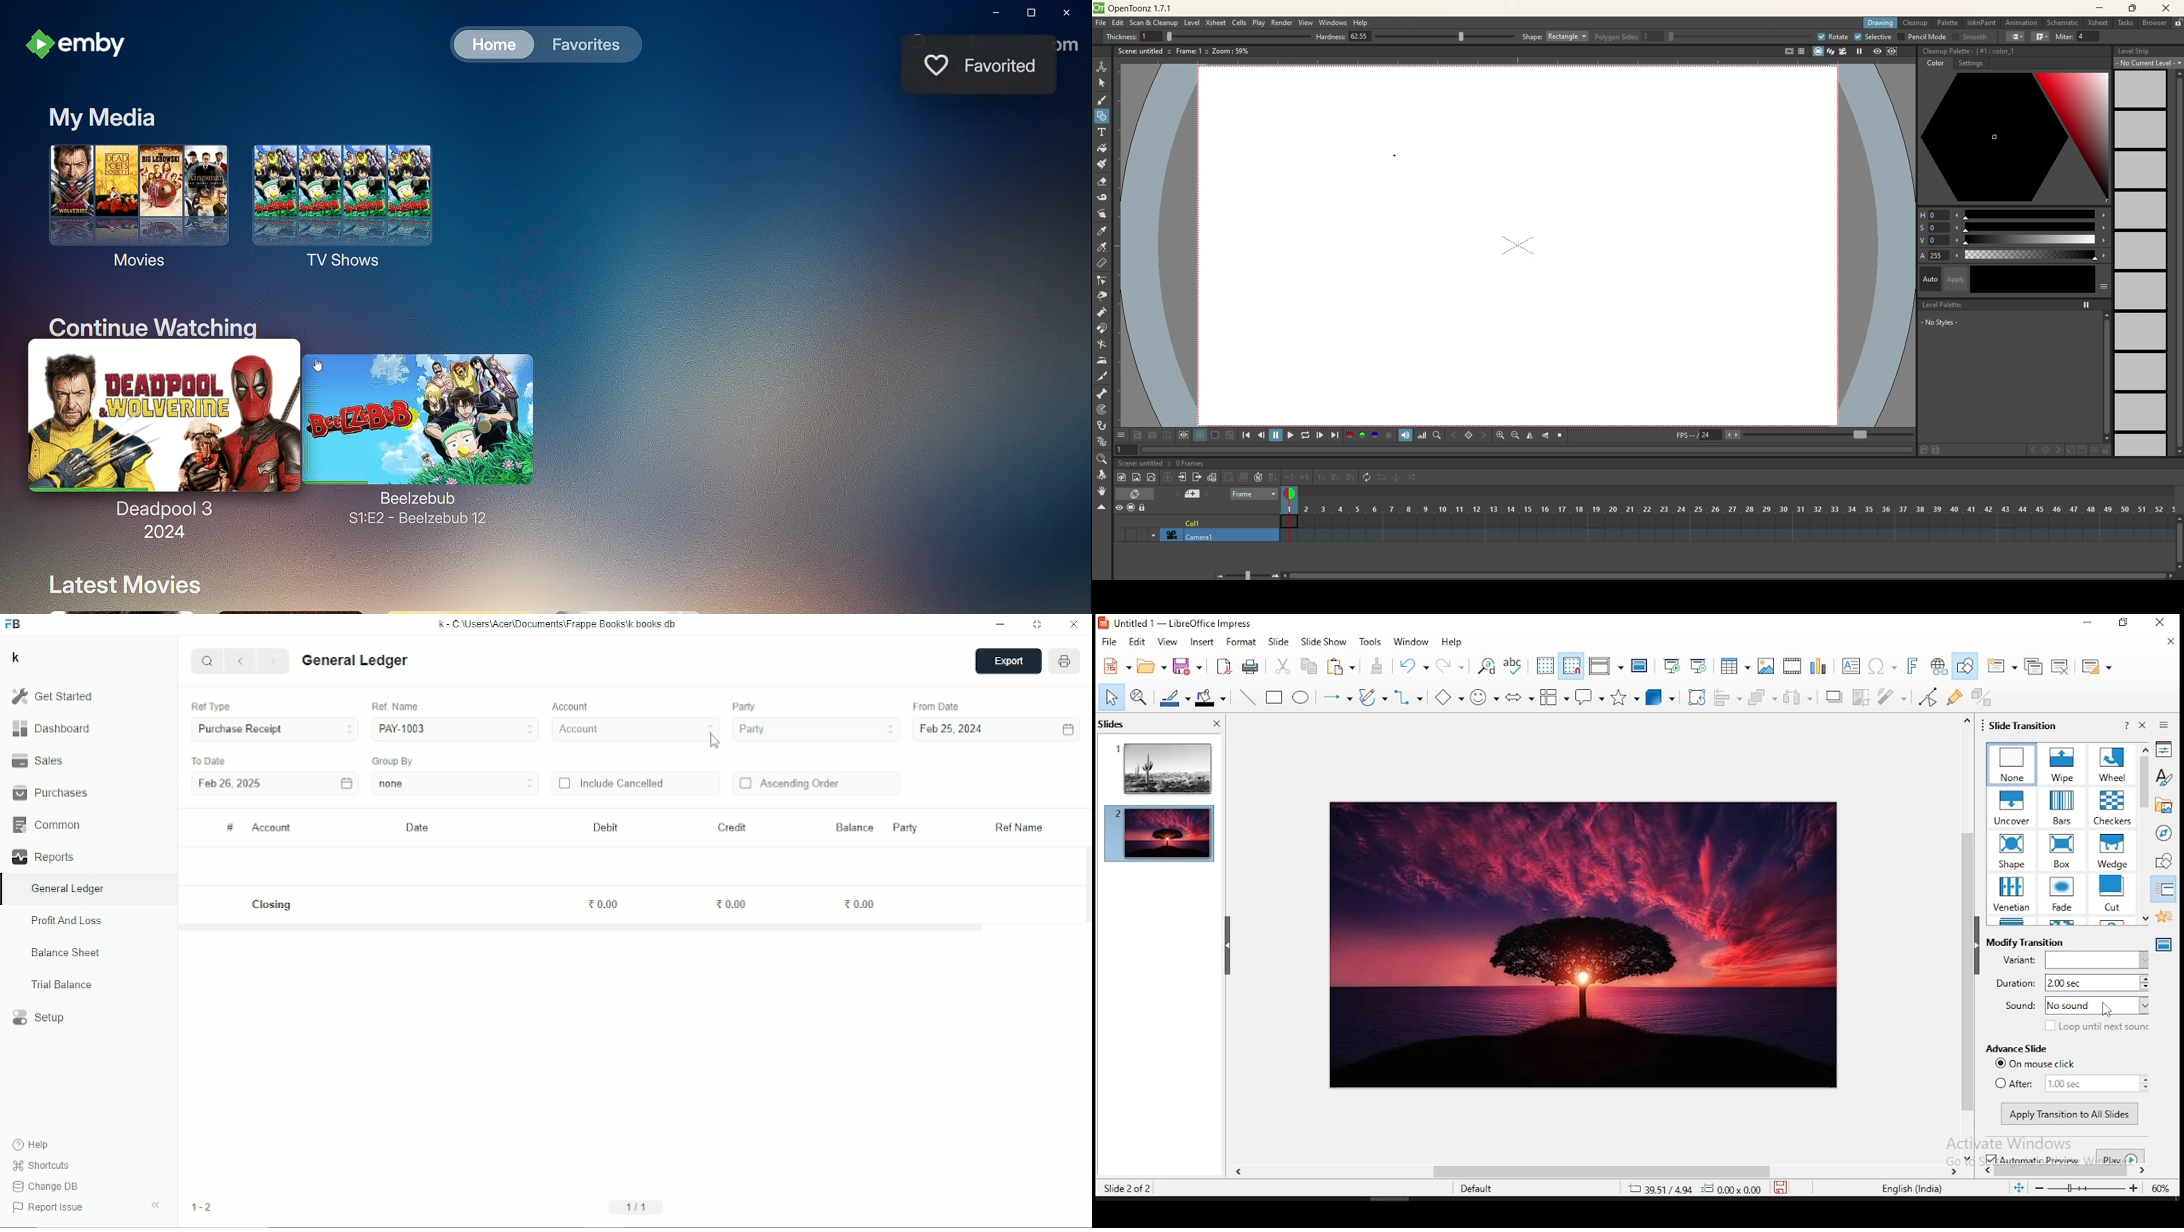 This screenshot has height=1232, width=2184. I want to click on show draw functions, so click(1964, 667).